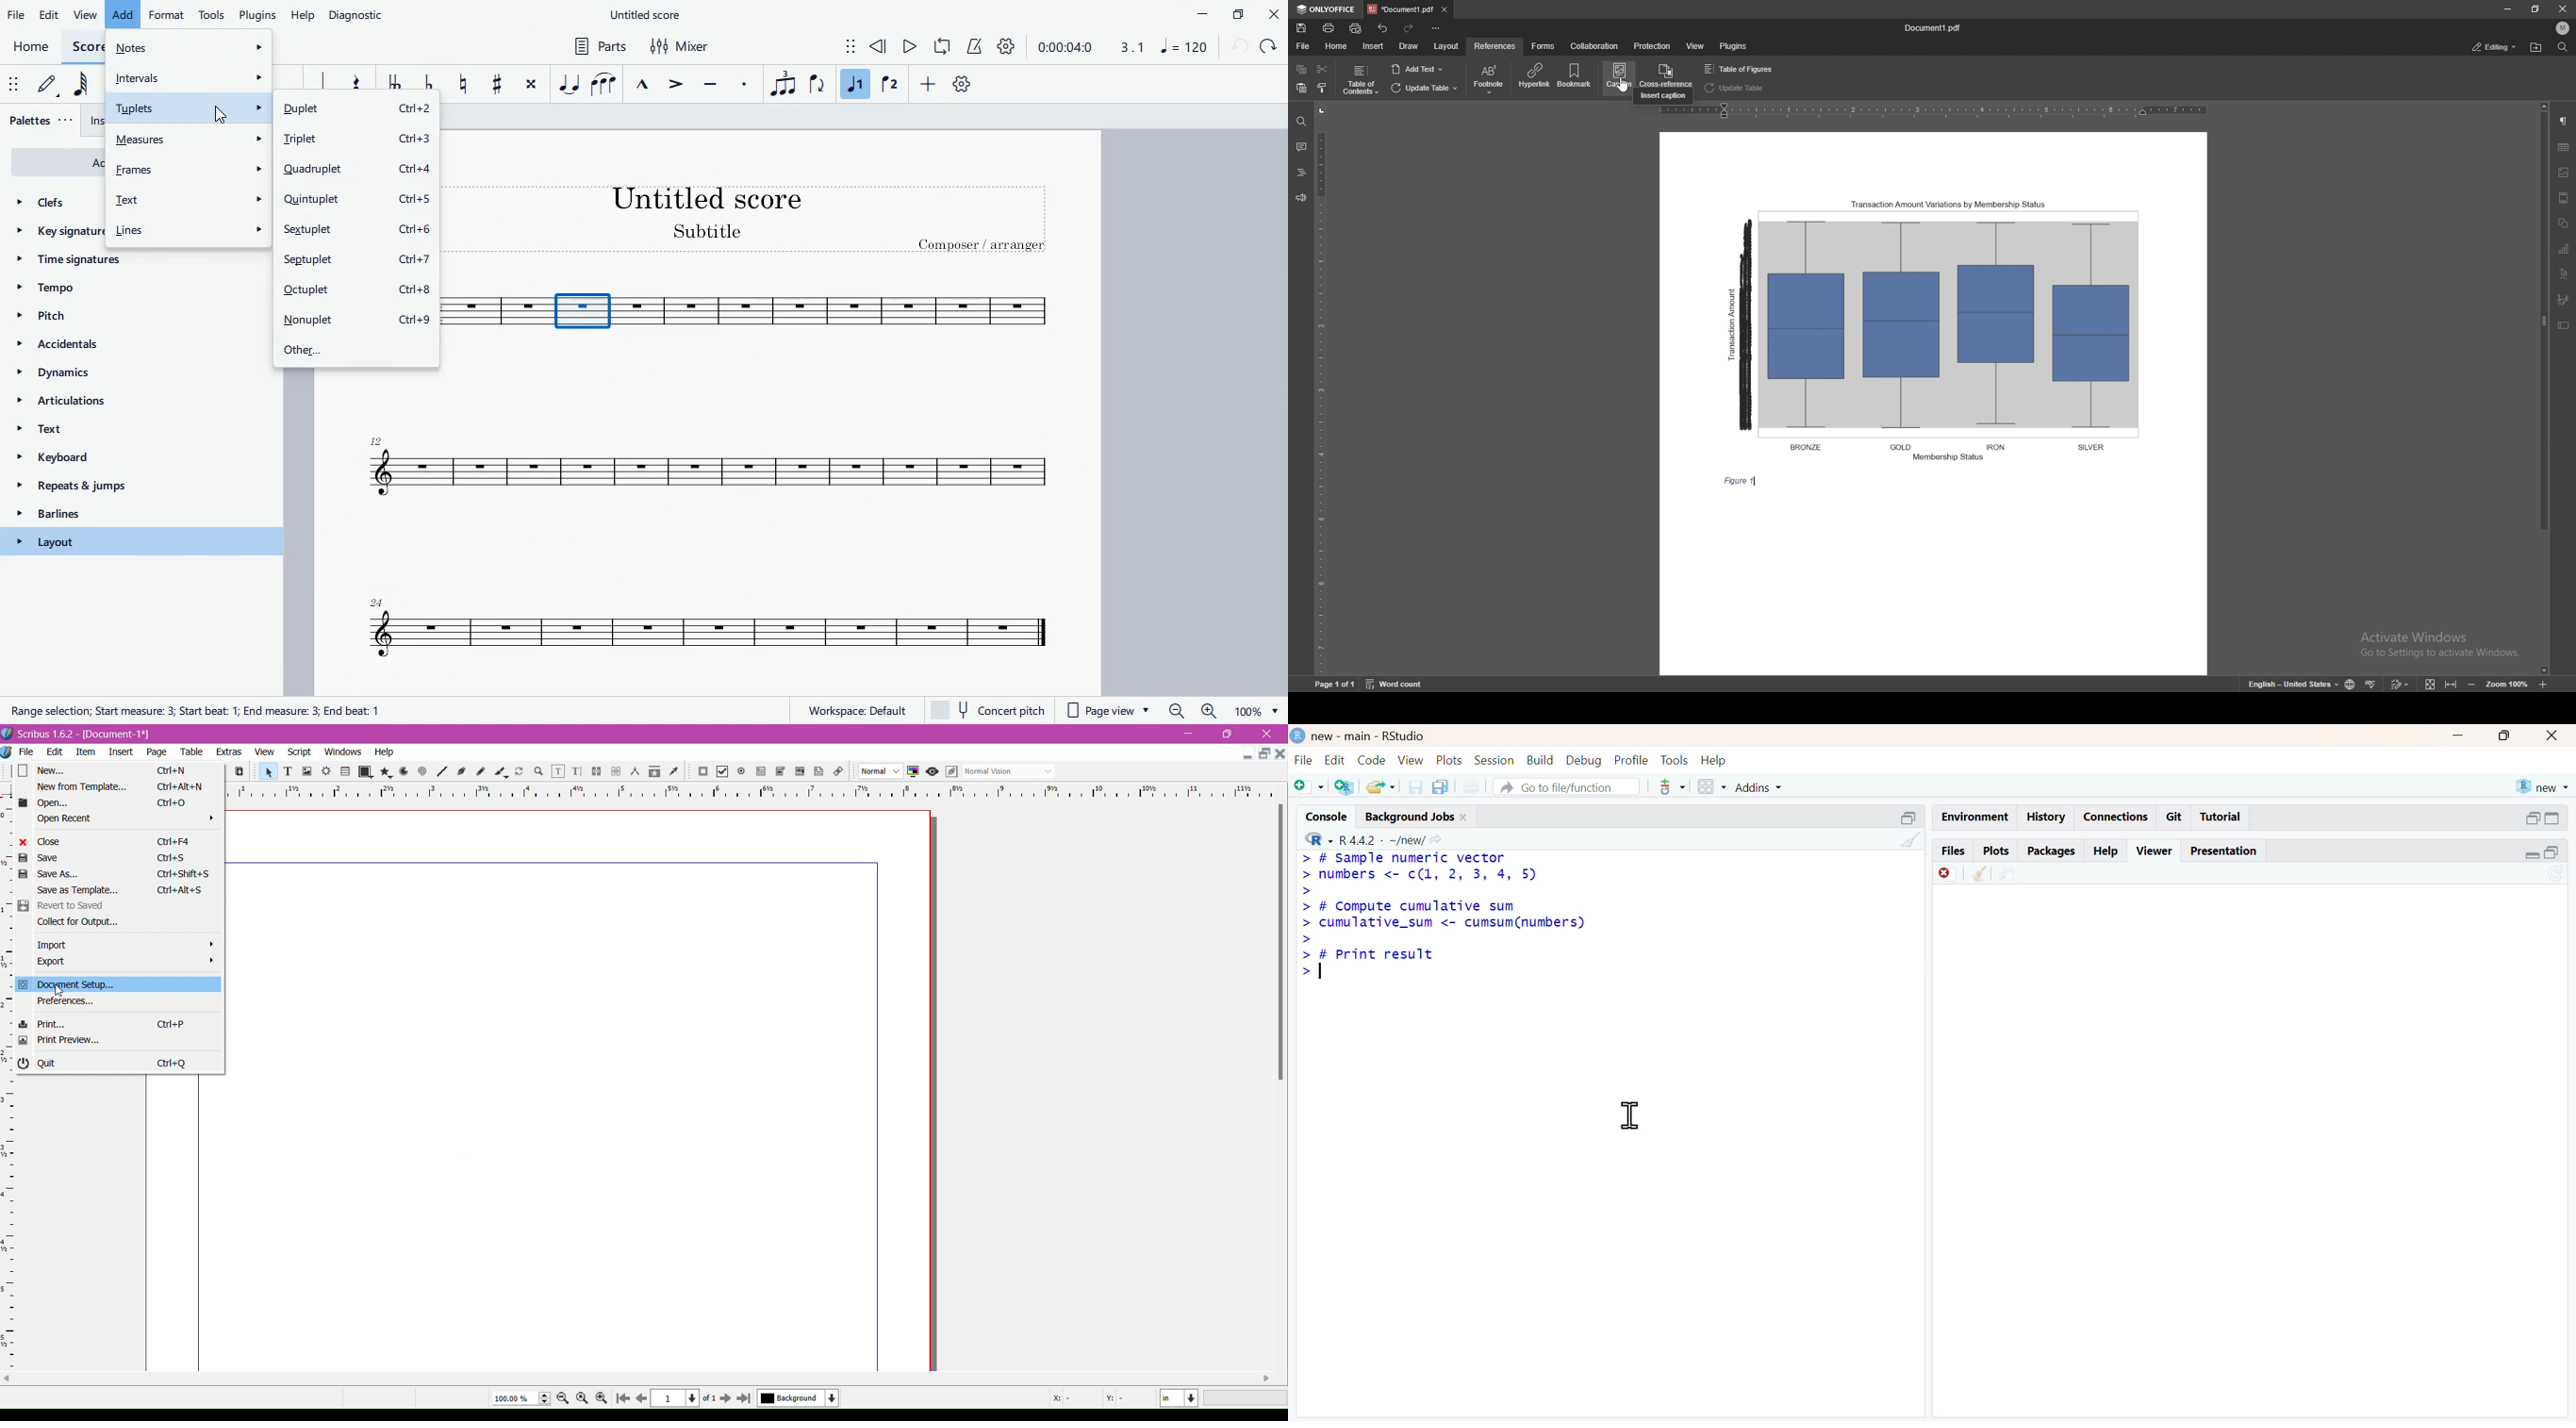  What do you see at coordinates (583, 310) in the screenshot?
I see `selected note` at bounding box center [583, 310].